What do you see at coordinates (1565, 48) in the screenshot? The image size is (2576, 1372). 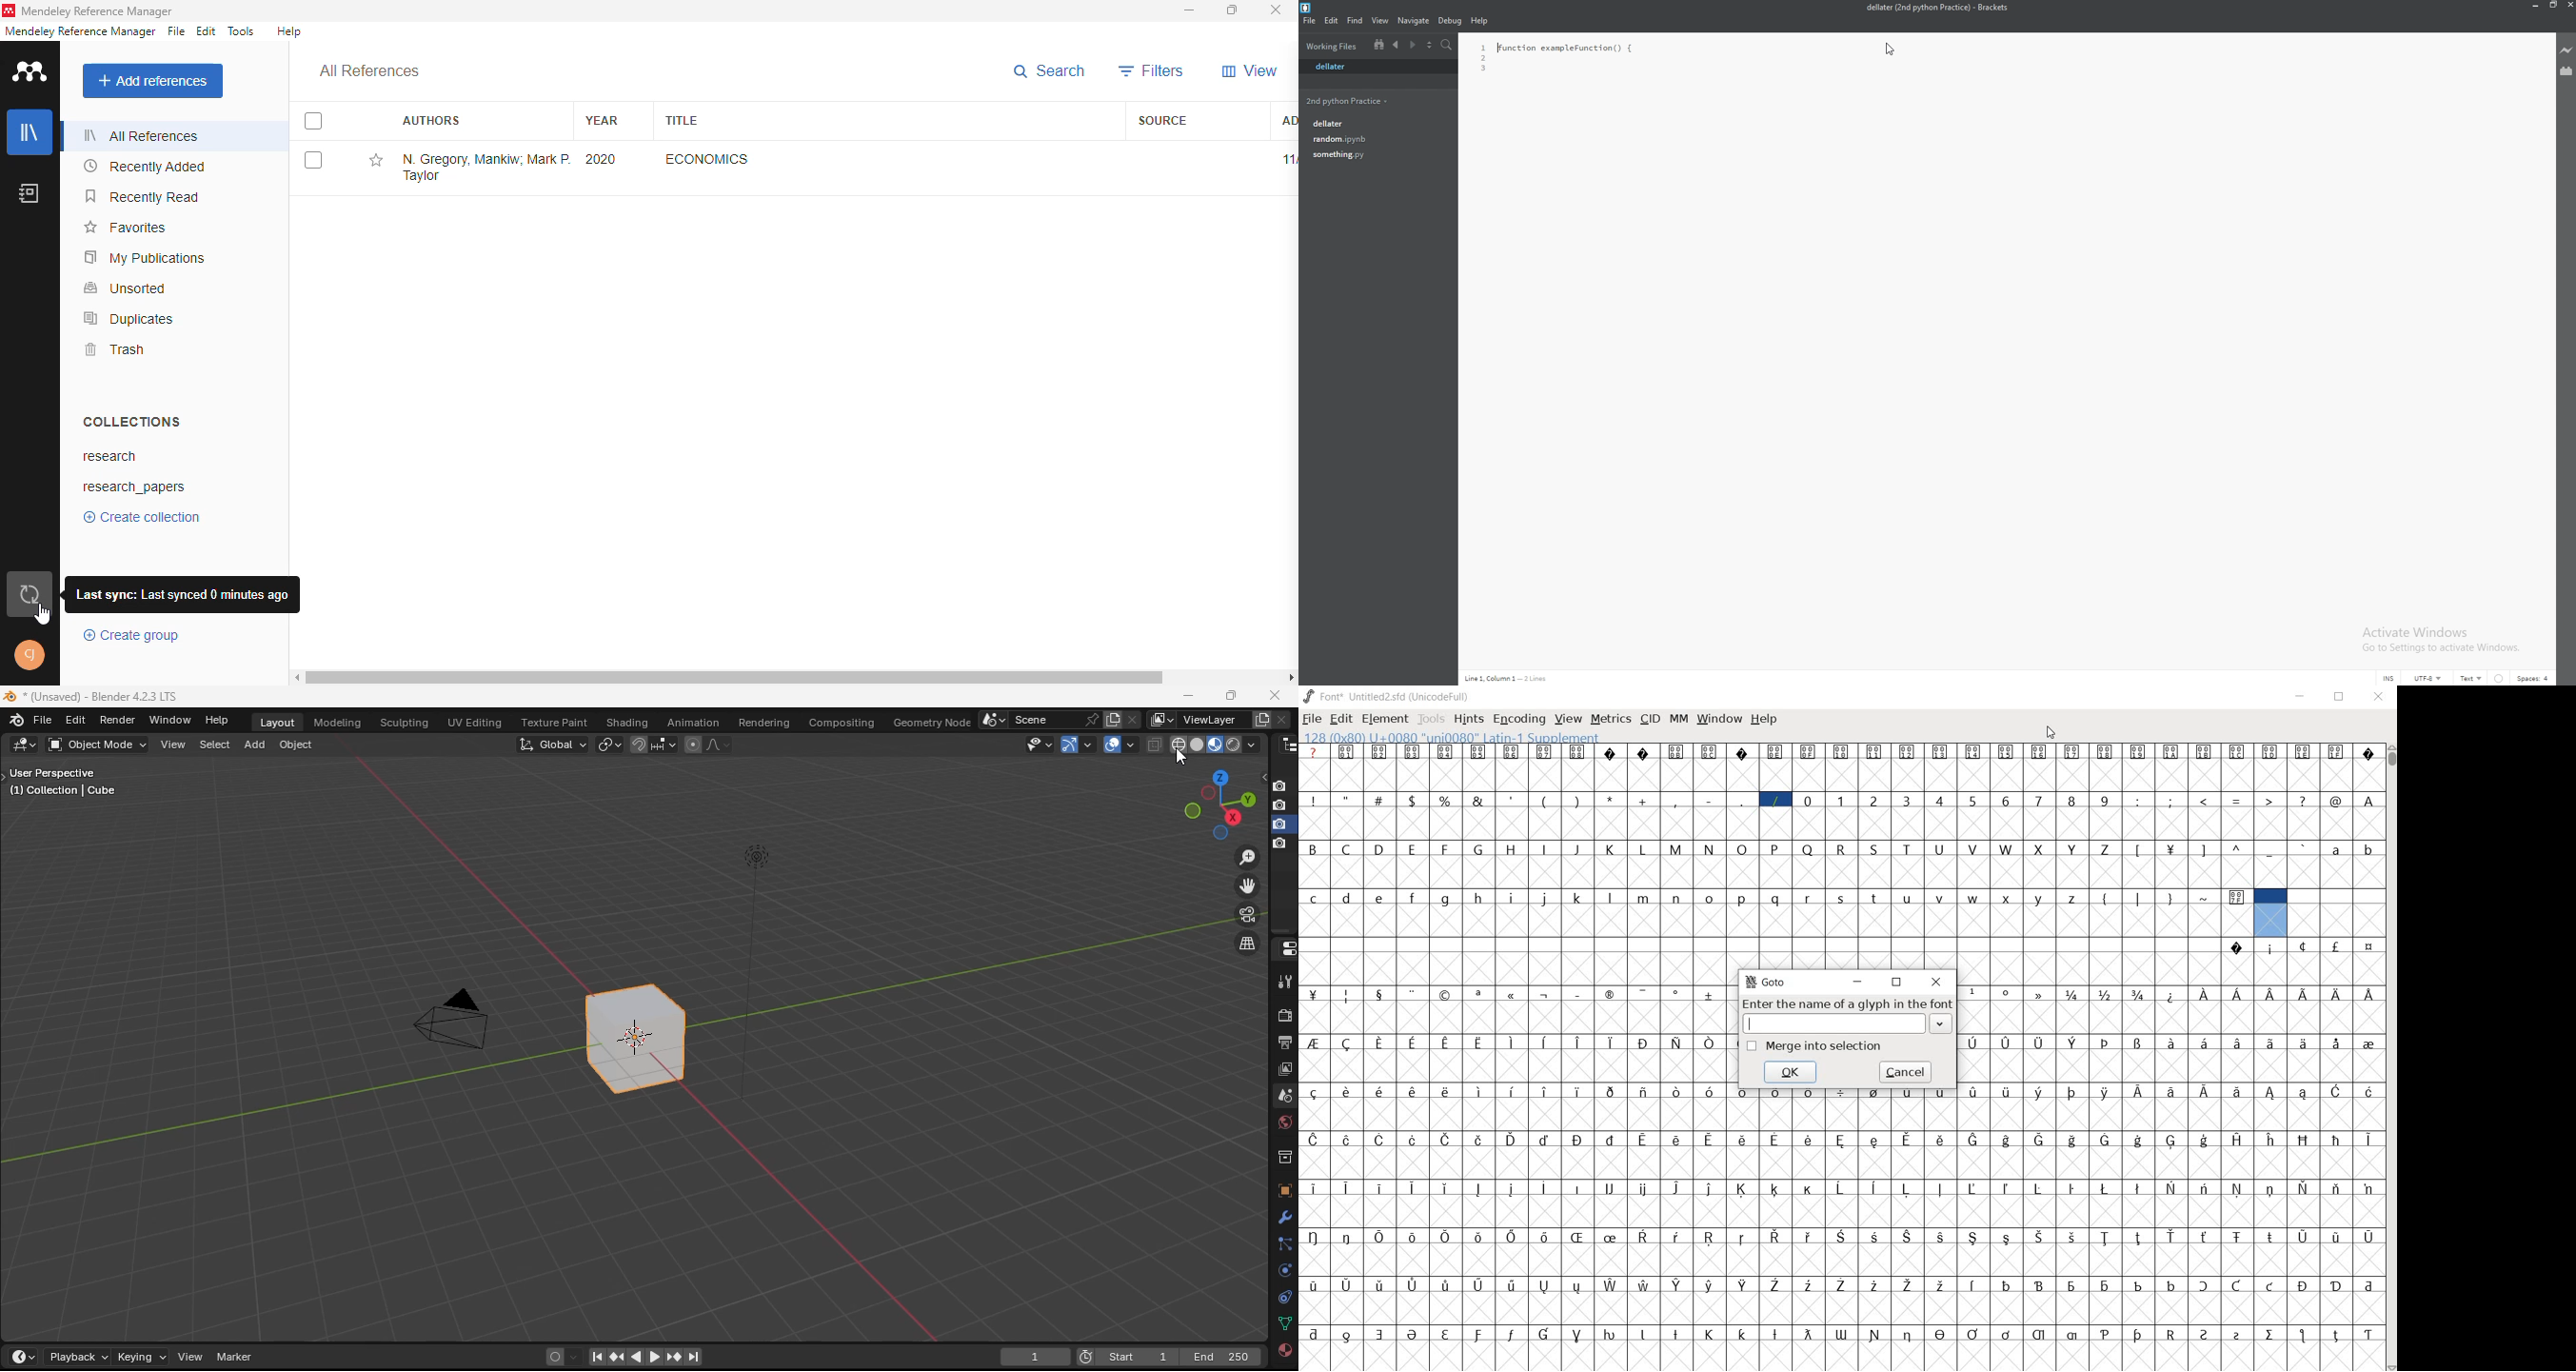 I see `function exampleFunction() {` at bounding box center [1565, 48].